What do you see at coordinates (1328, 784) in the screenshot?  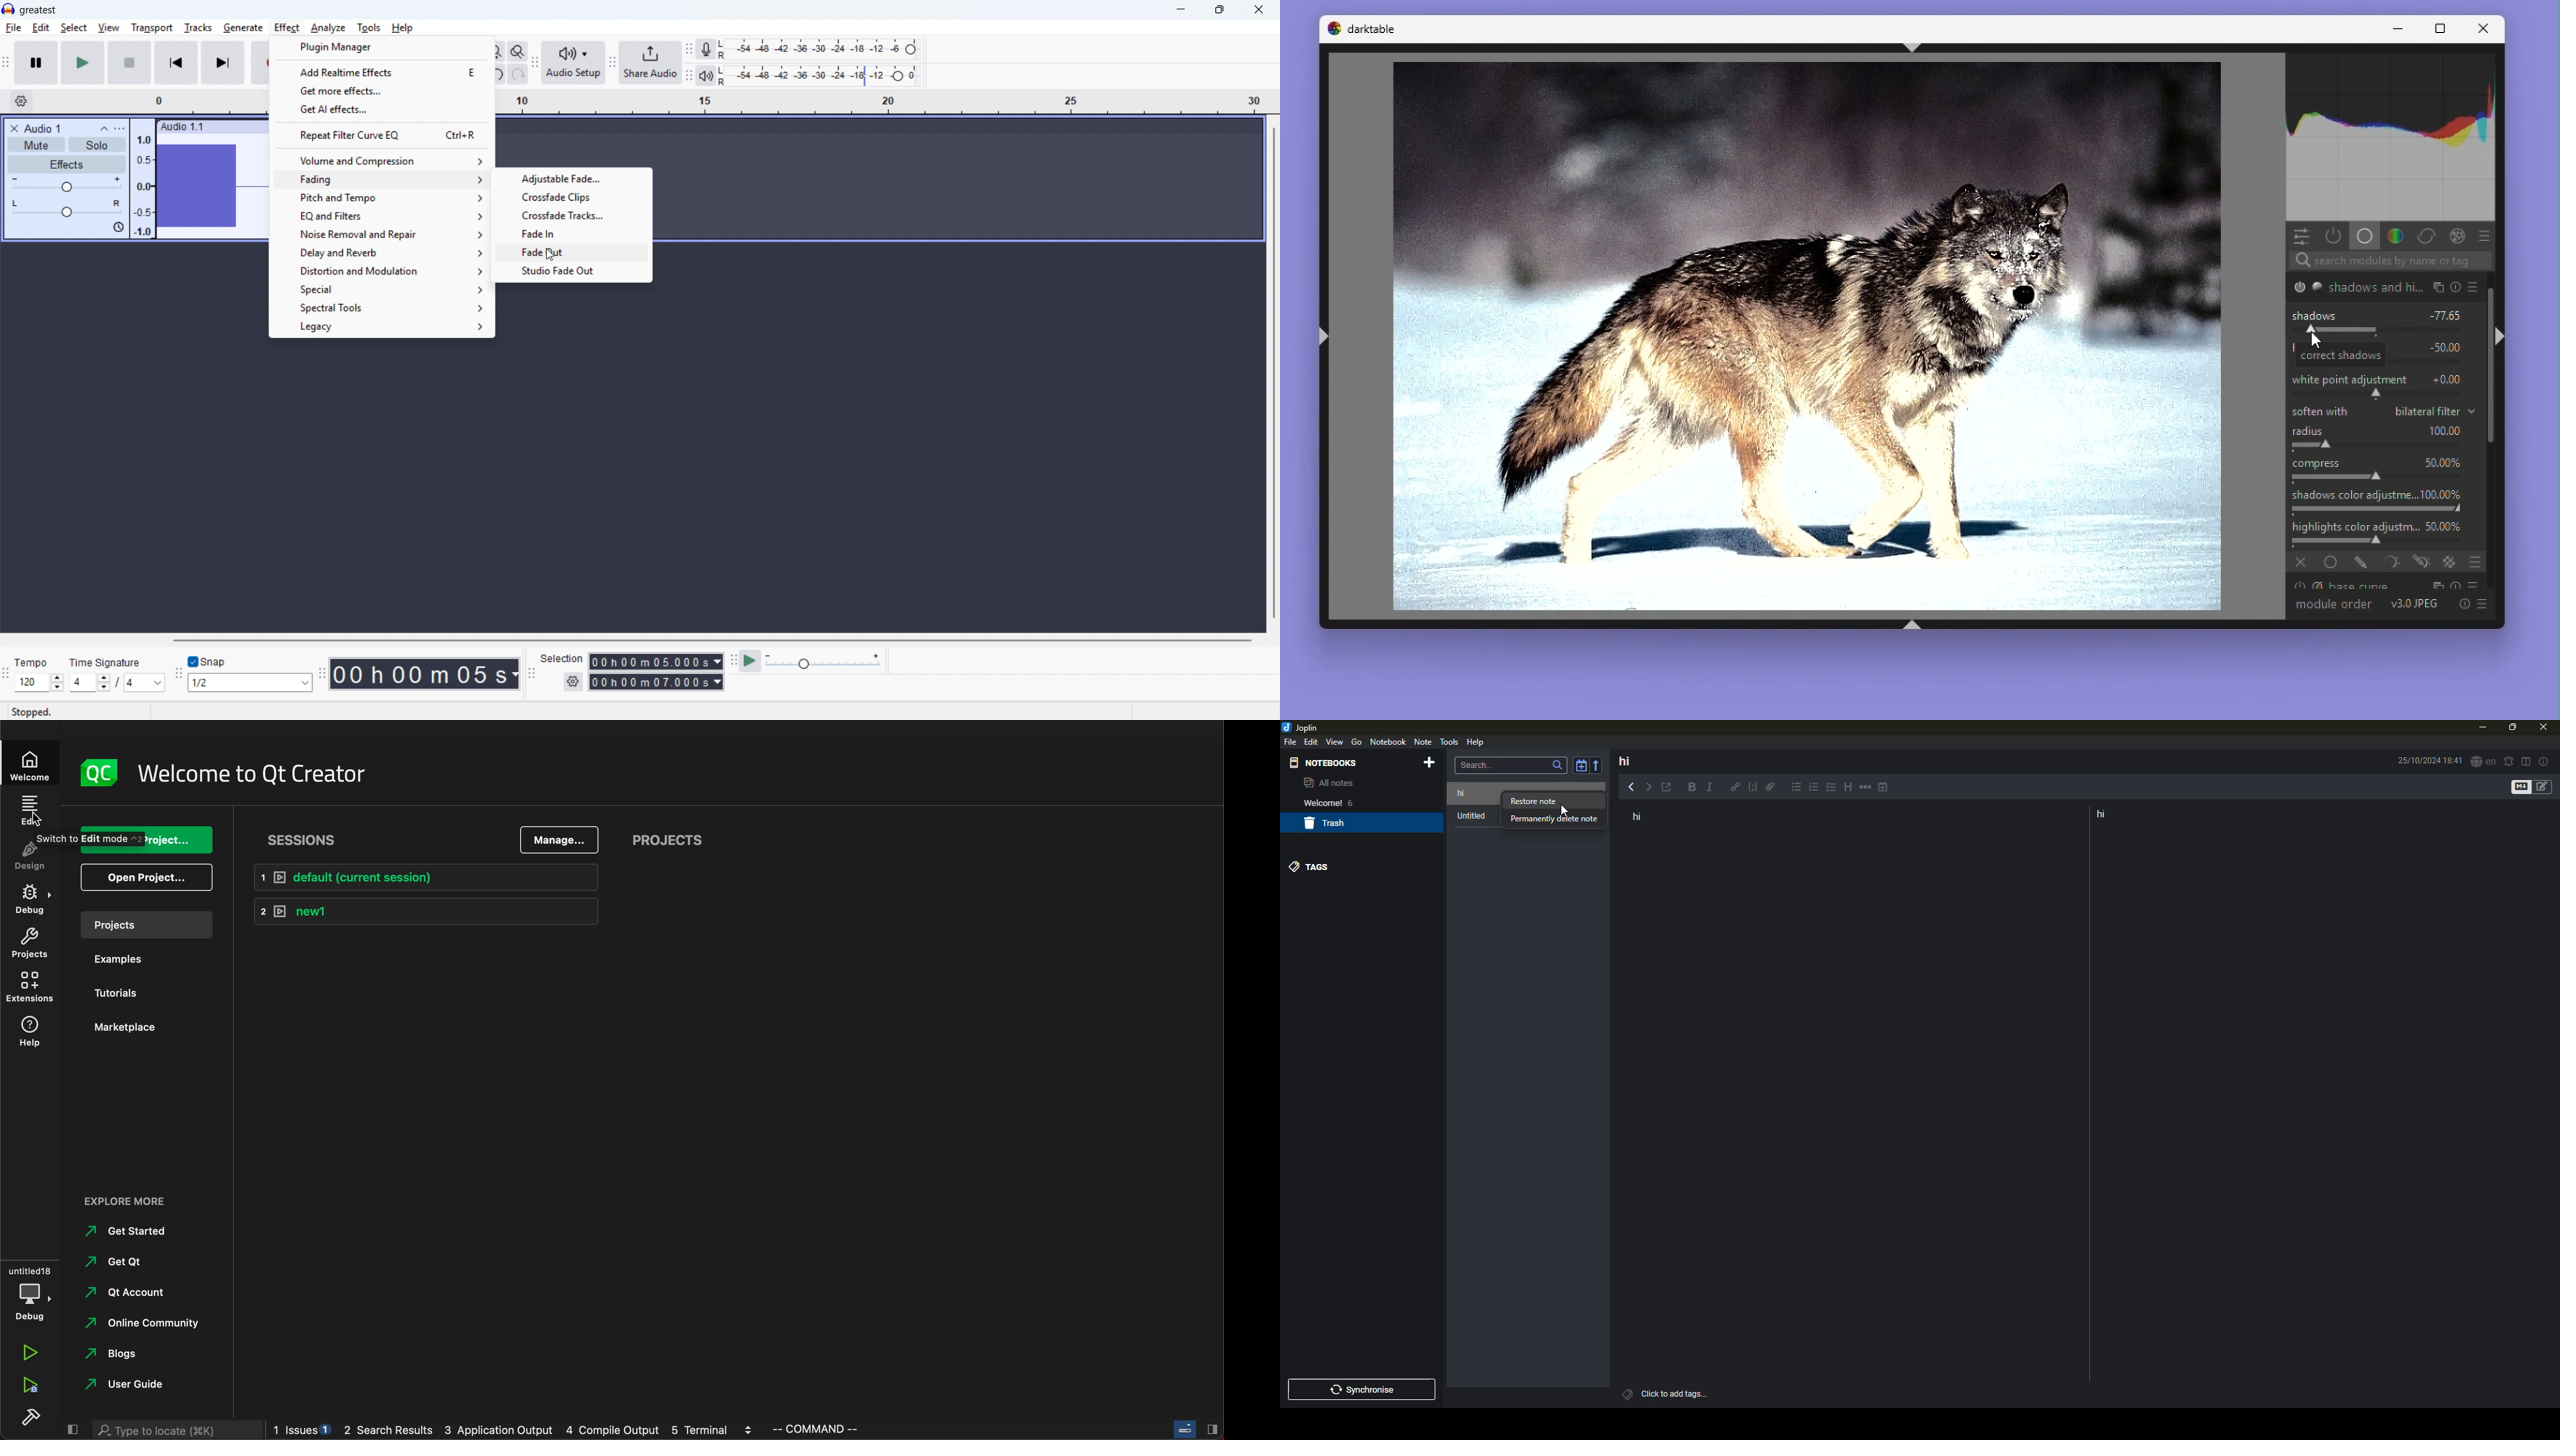 I see `all notes` at bounding box center [1328, 784].